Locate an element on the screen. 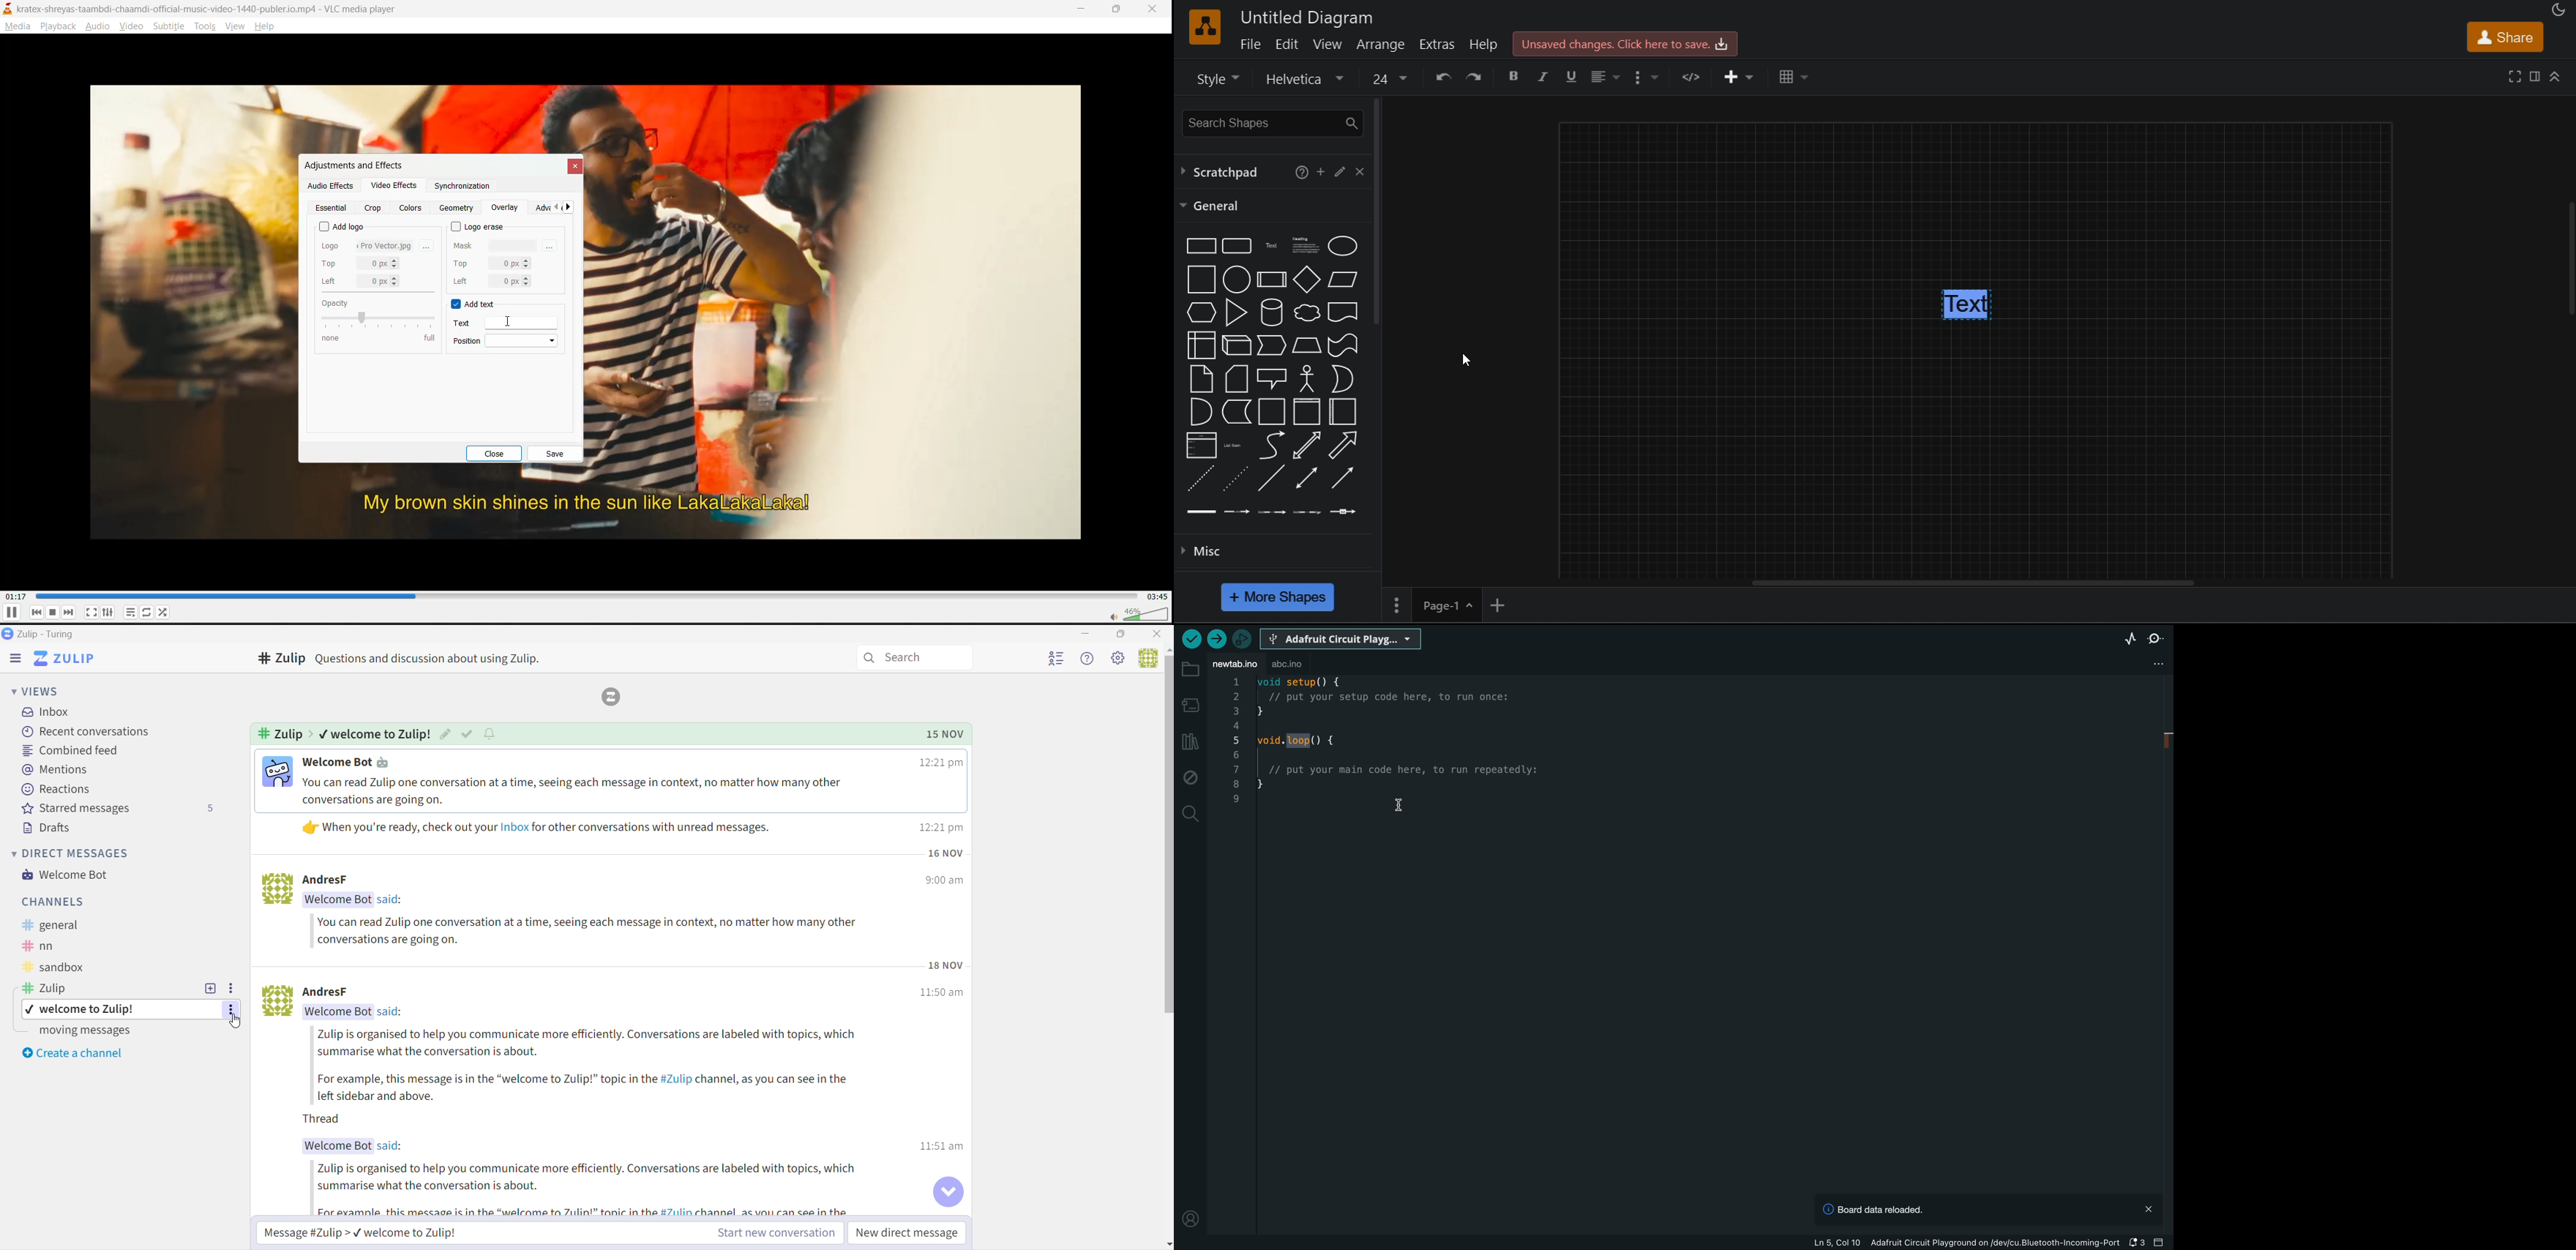 This screenshot has height=1260, width=2576. Triangle is located at coordinates (1237, 313).